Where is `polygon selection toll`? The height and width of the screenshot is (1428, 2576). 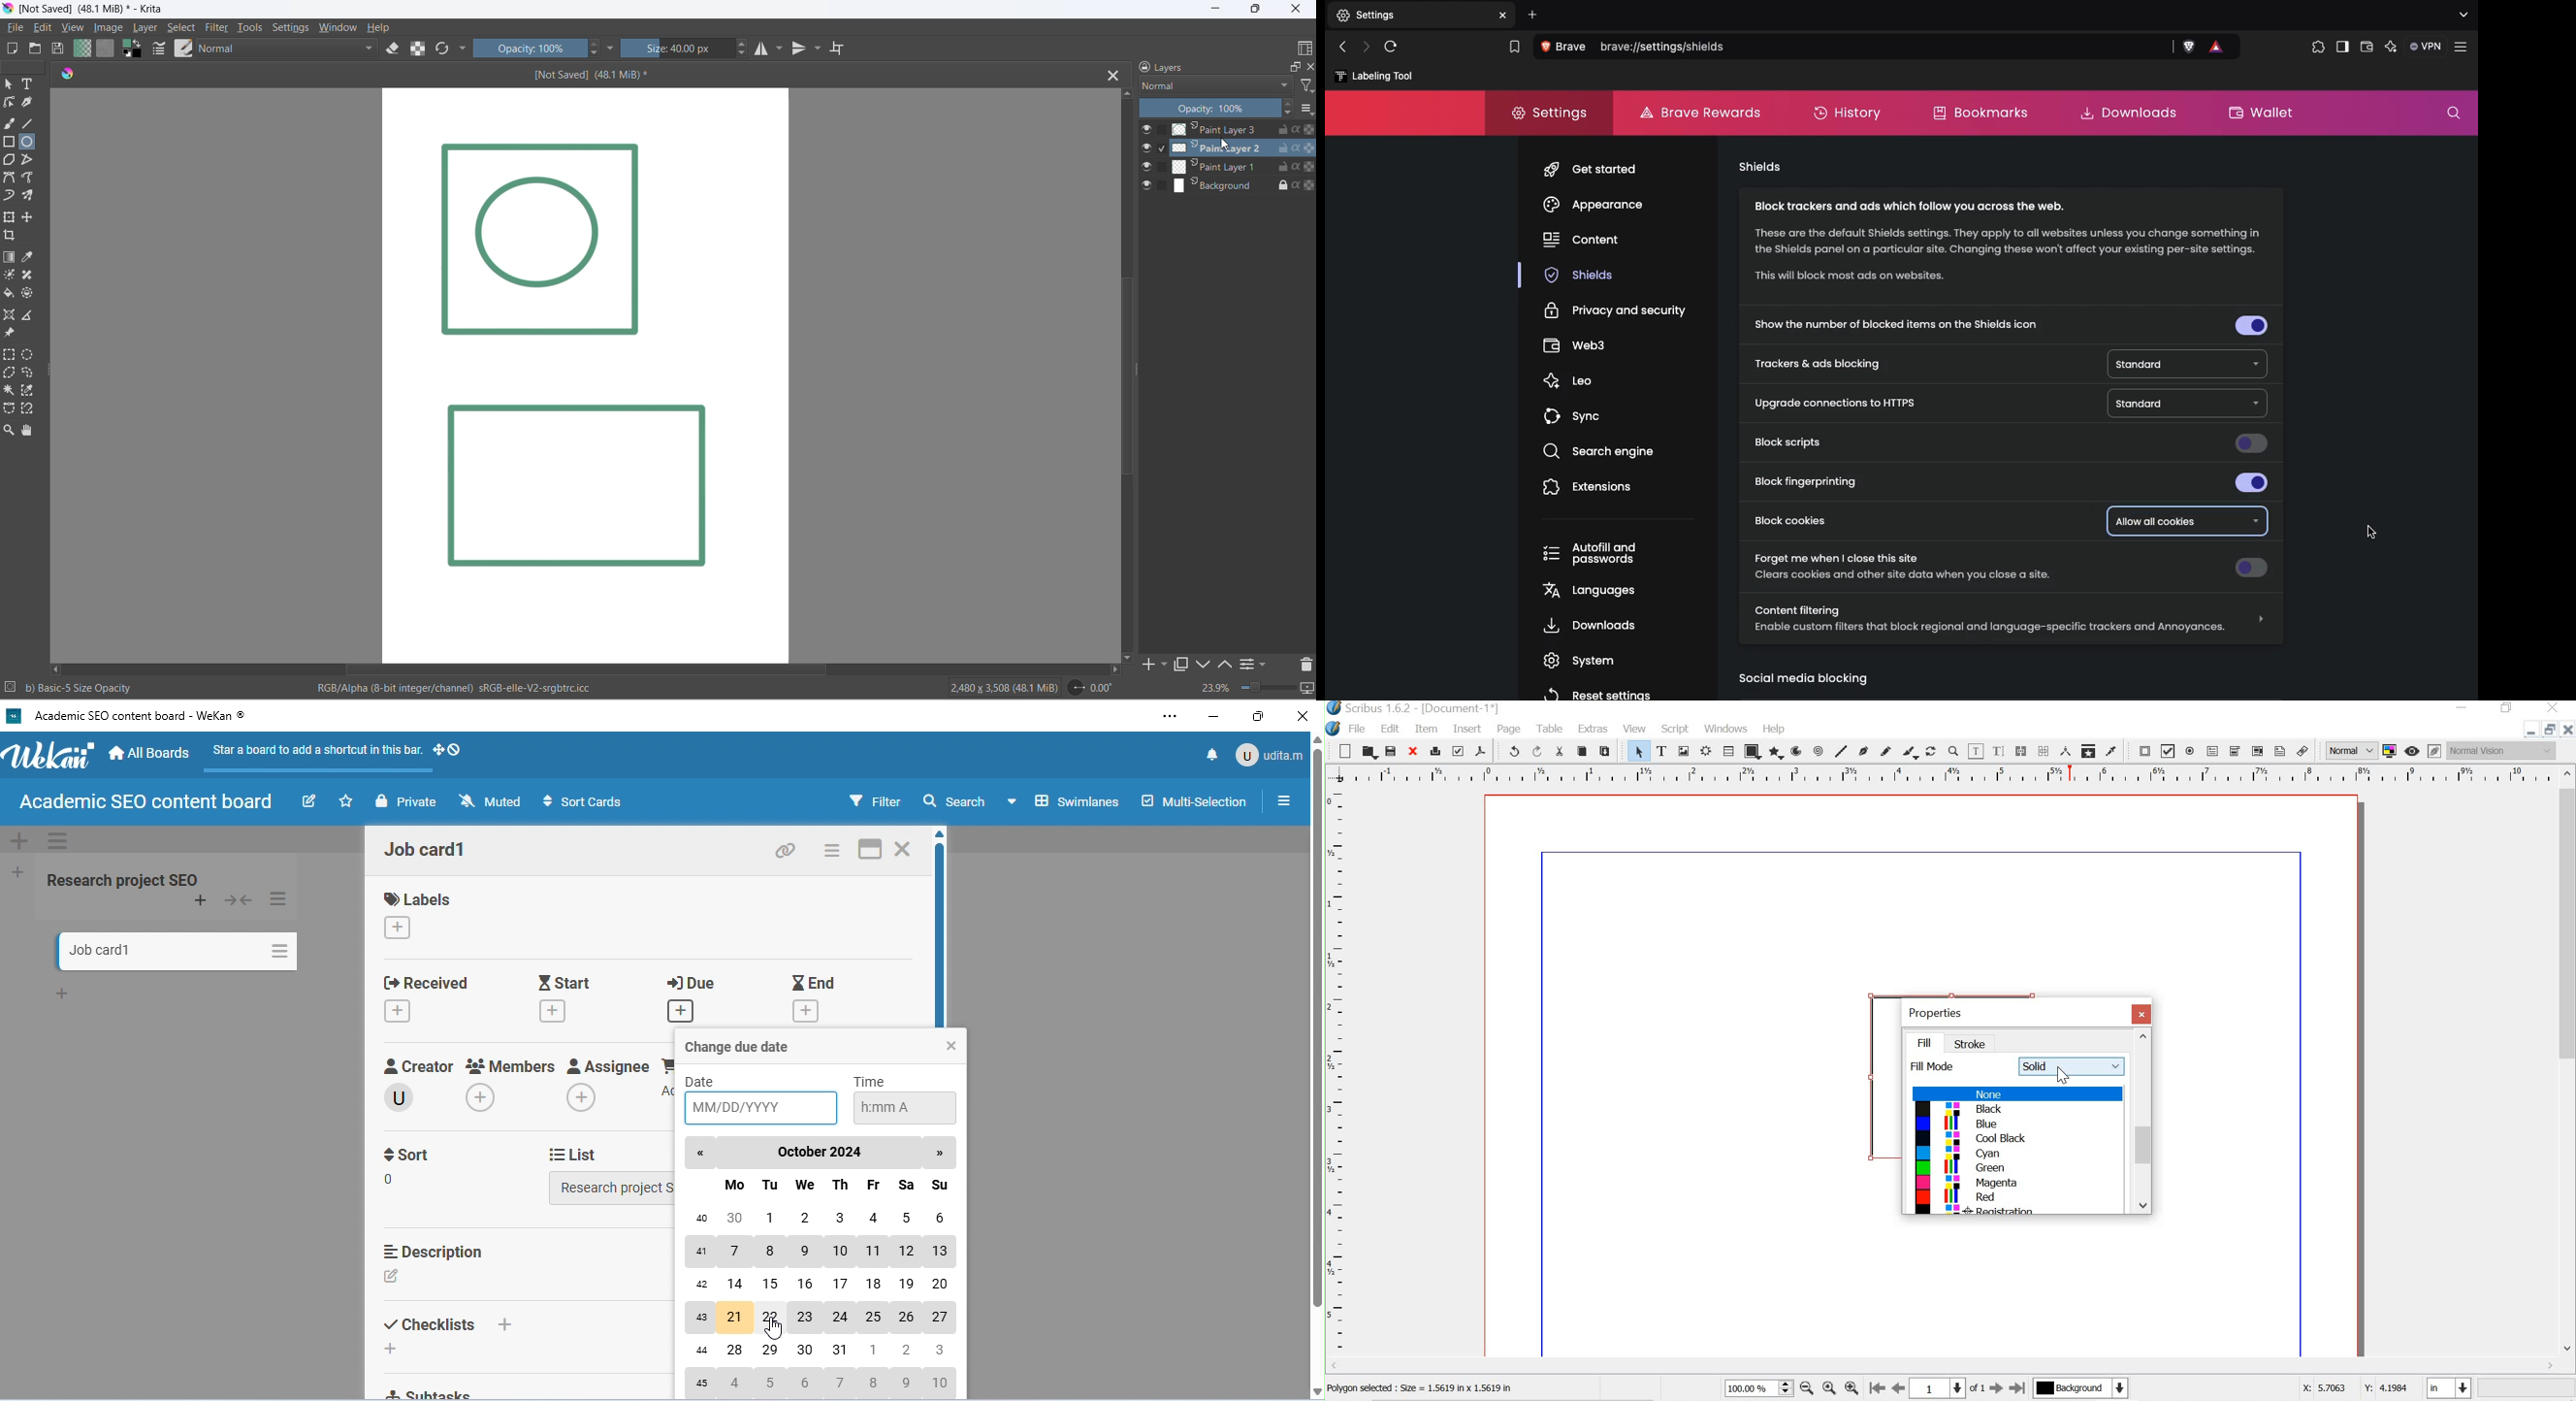
polygon selection toll is located at coordinates (10, 374).